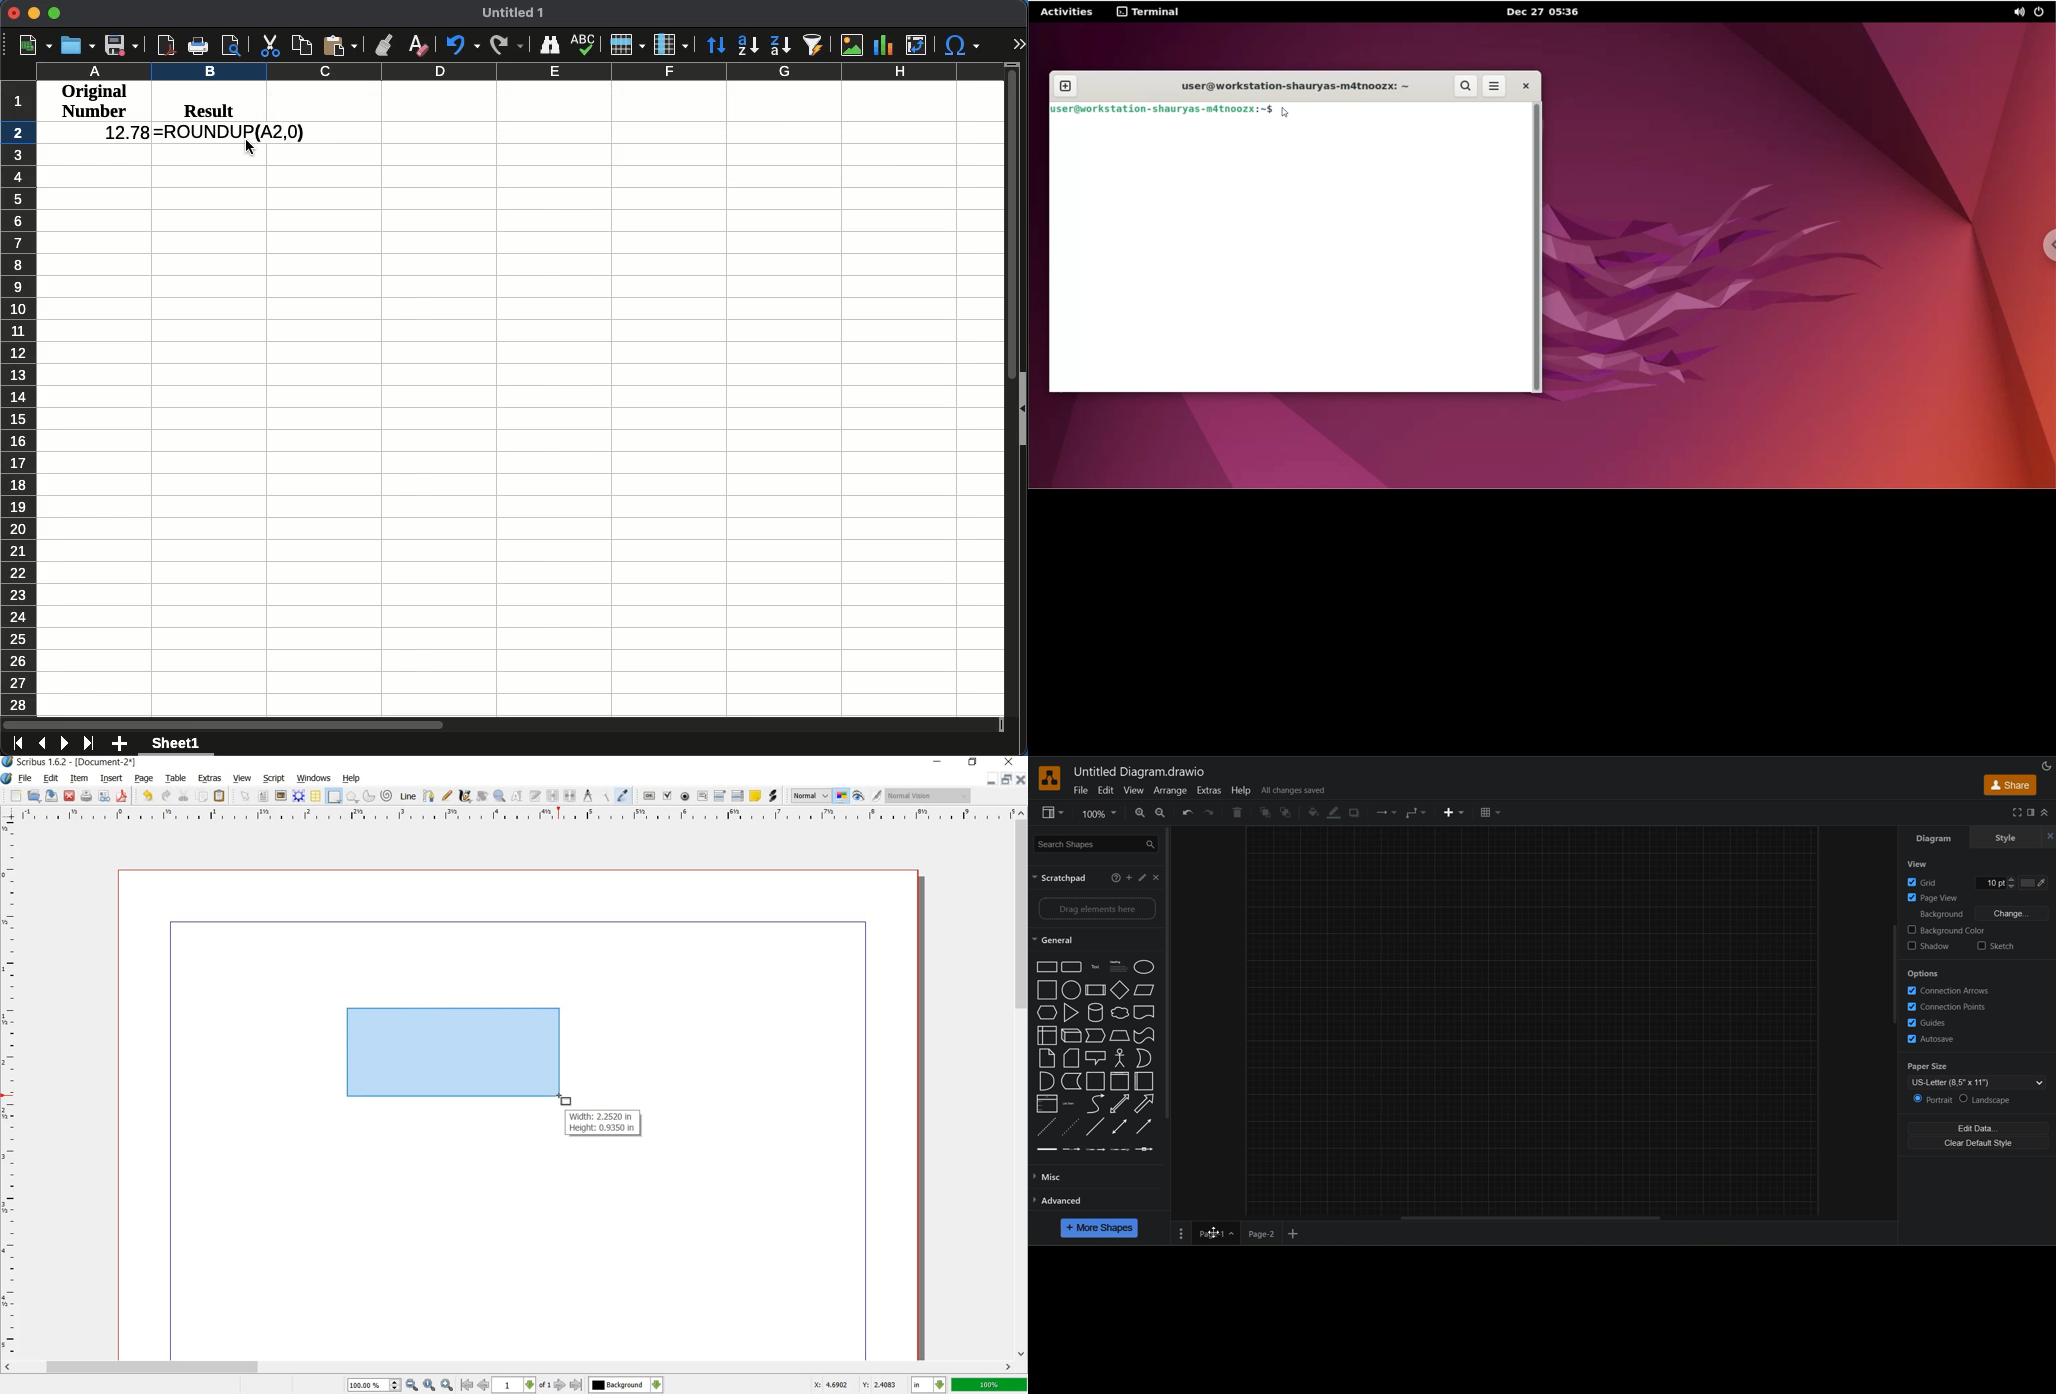 The image size is (2072, 1400). Describe the element at coordinates (120, 743) in the screenshot. I see `add sheet` at that location.